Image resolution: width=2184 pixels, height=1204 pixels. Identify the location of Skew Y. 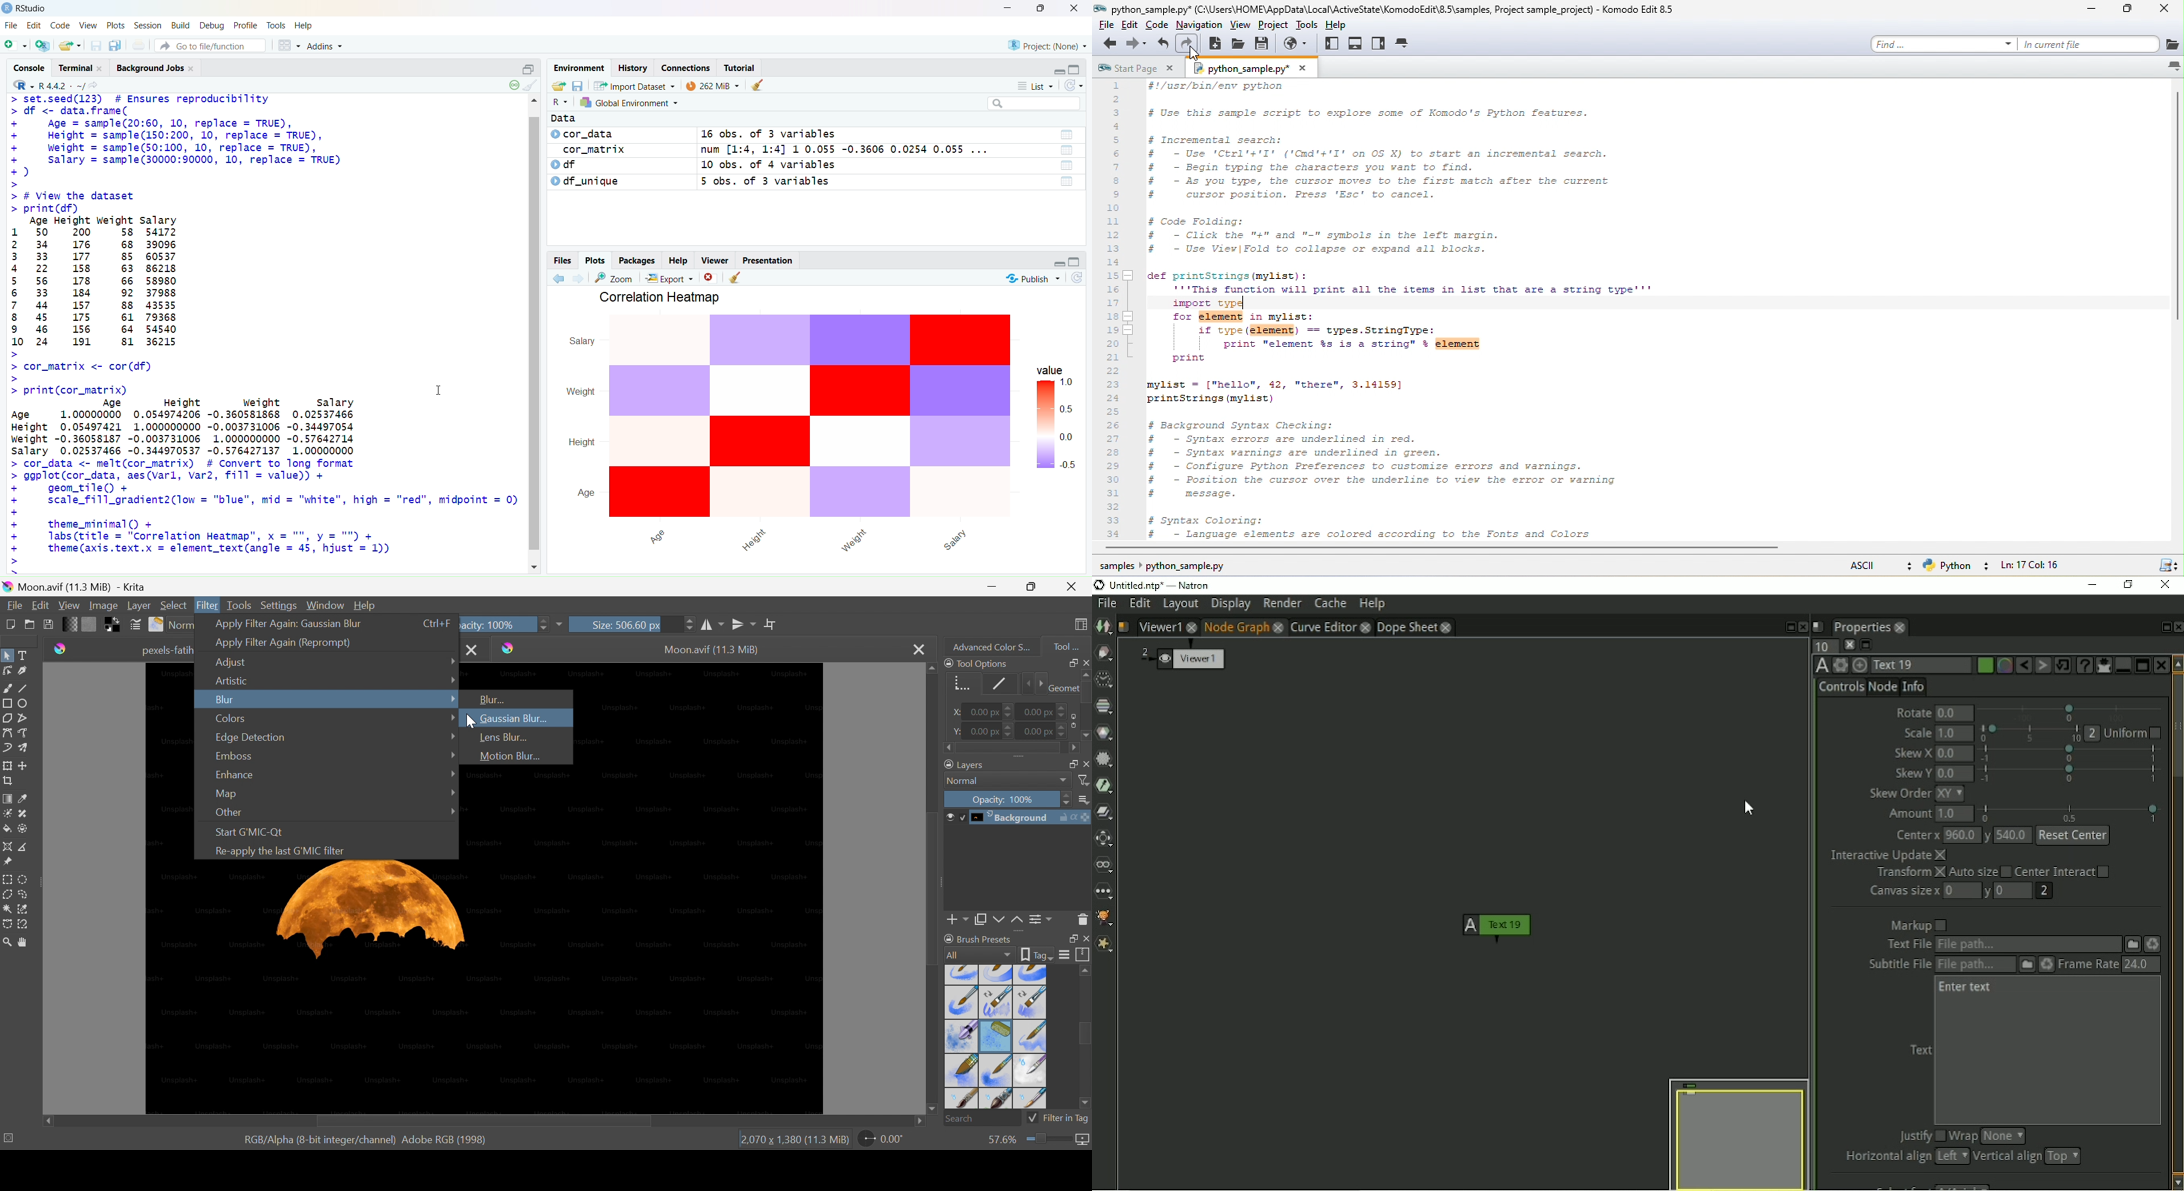
(1913, 772).